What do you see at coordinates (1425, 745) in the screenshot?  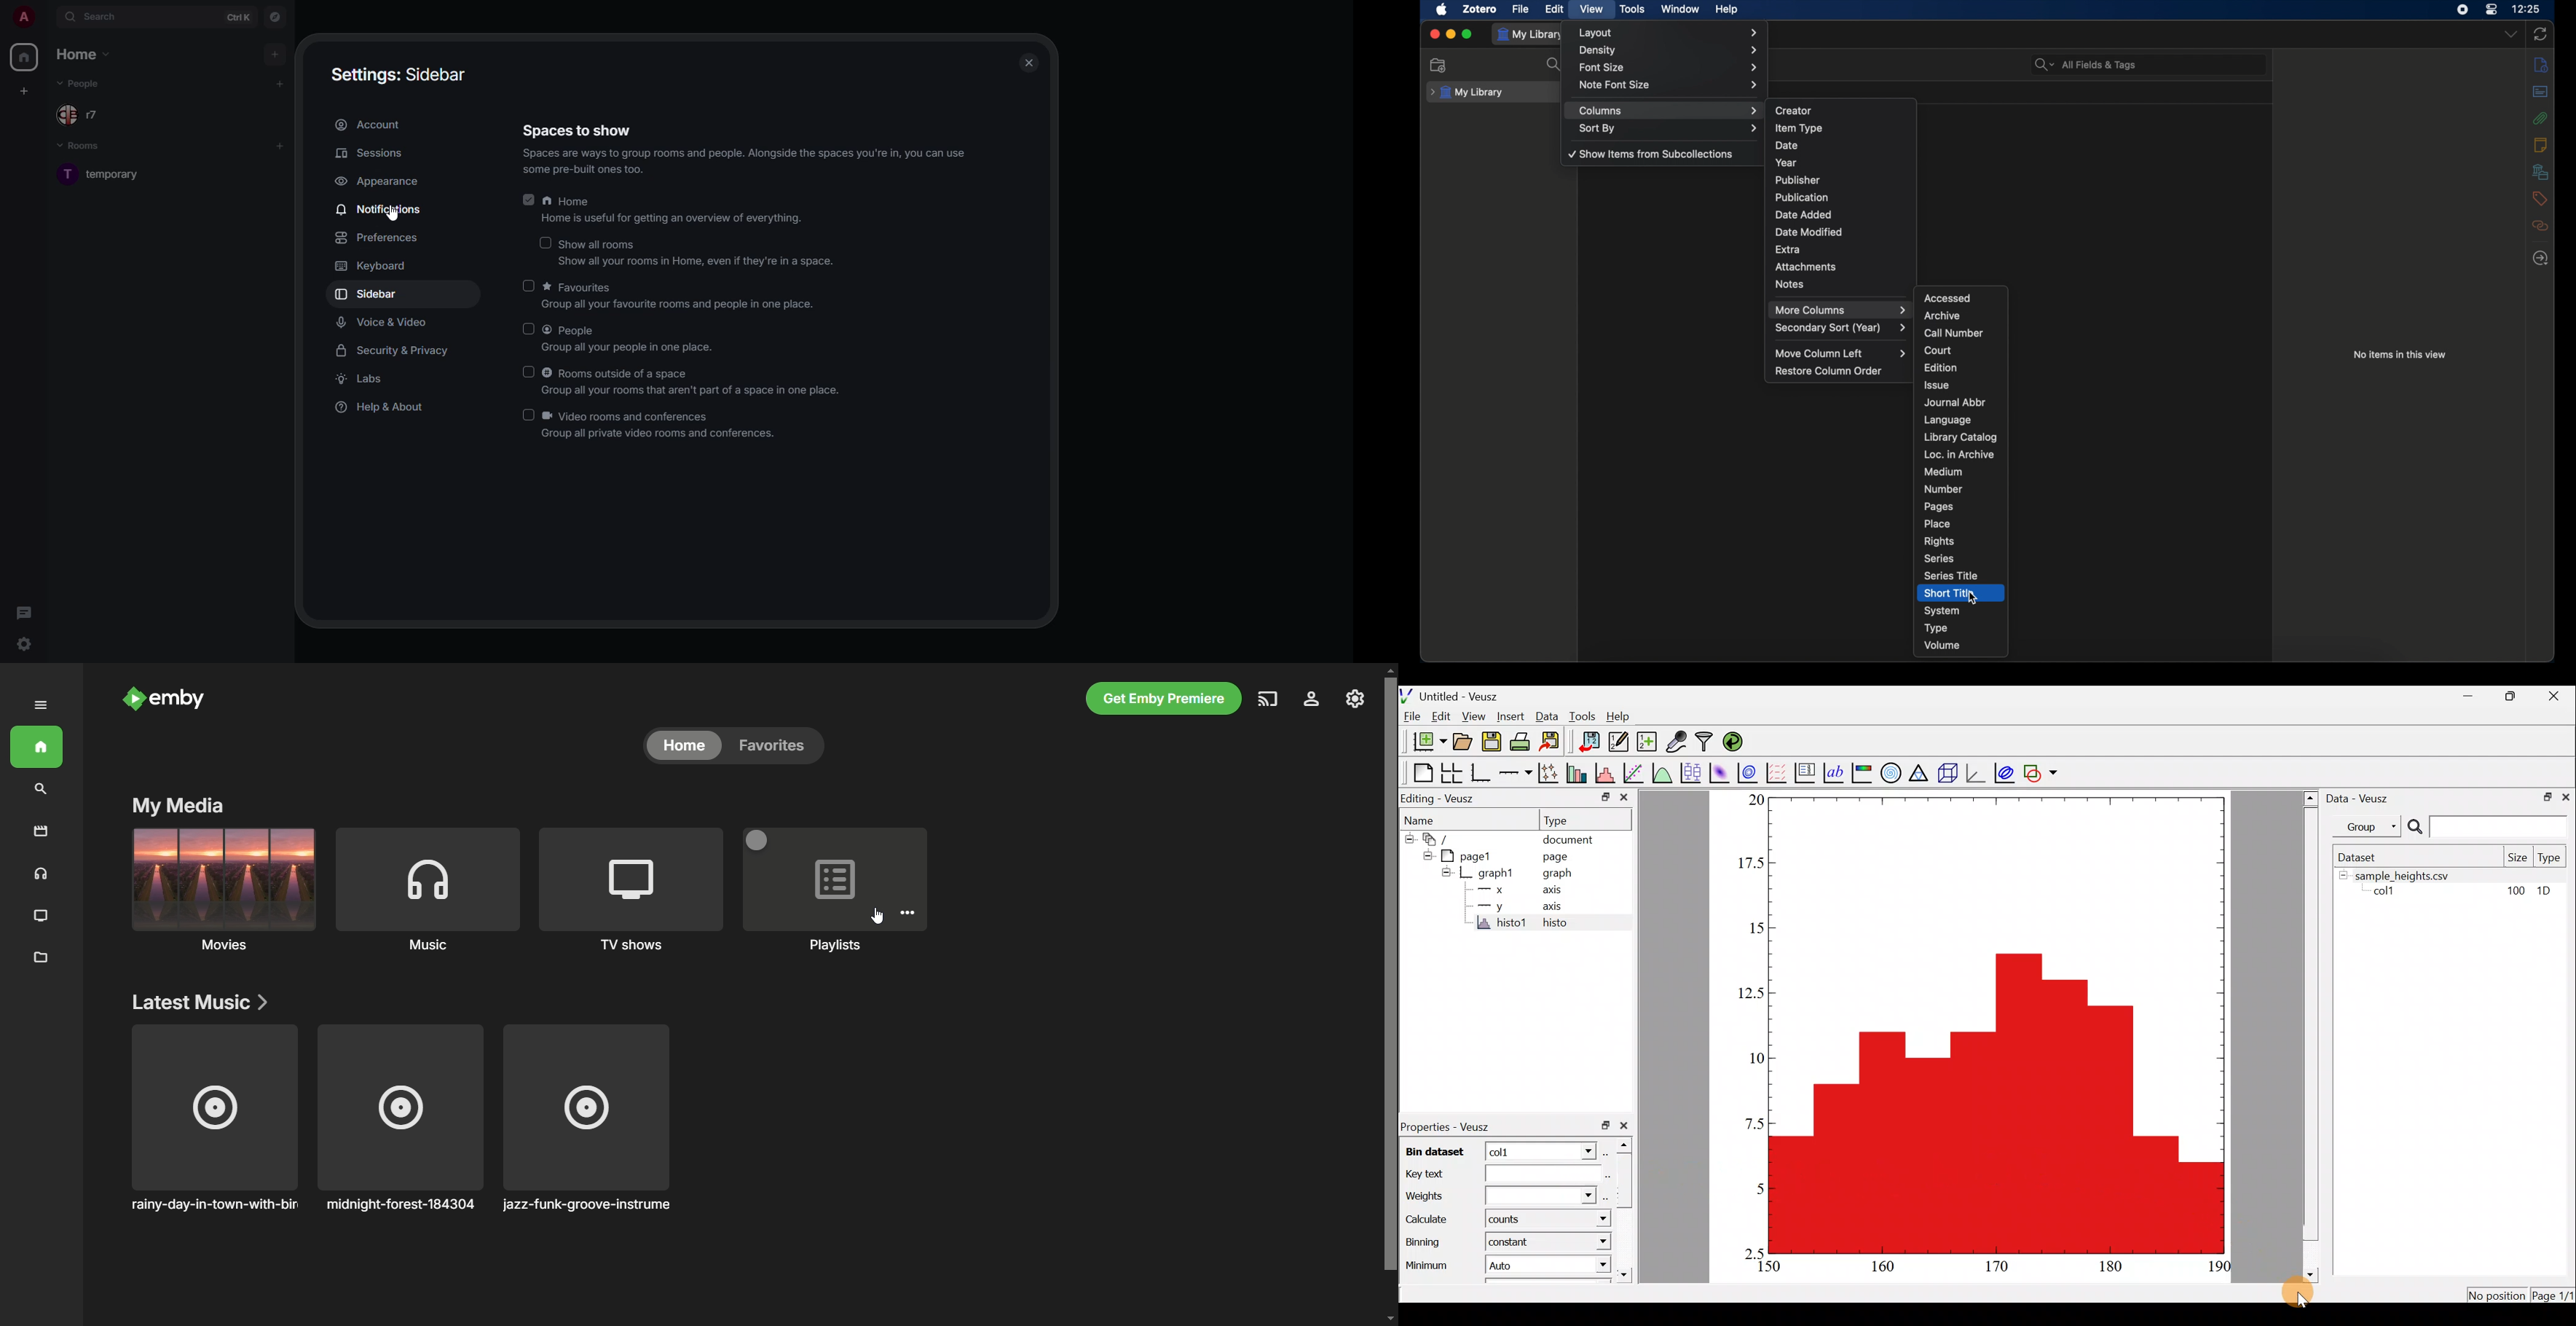 I see `new document` at bounding box center [1425, 745].